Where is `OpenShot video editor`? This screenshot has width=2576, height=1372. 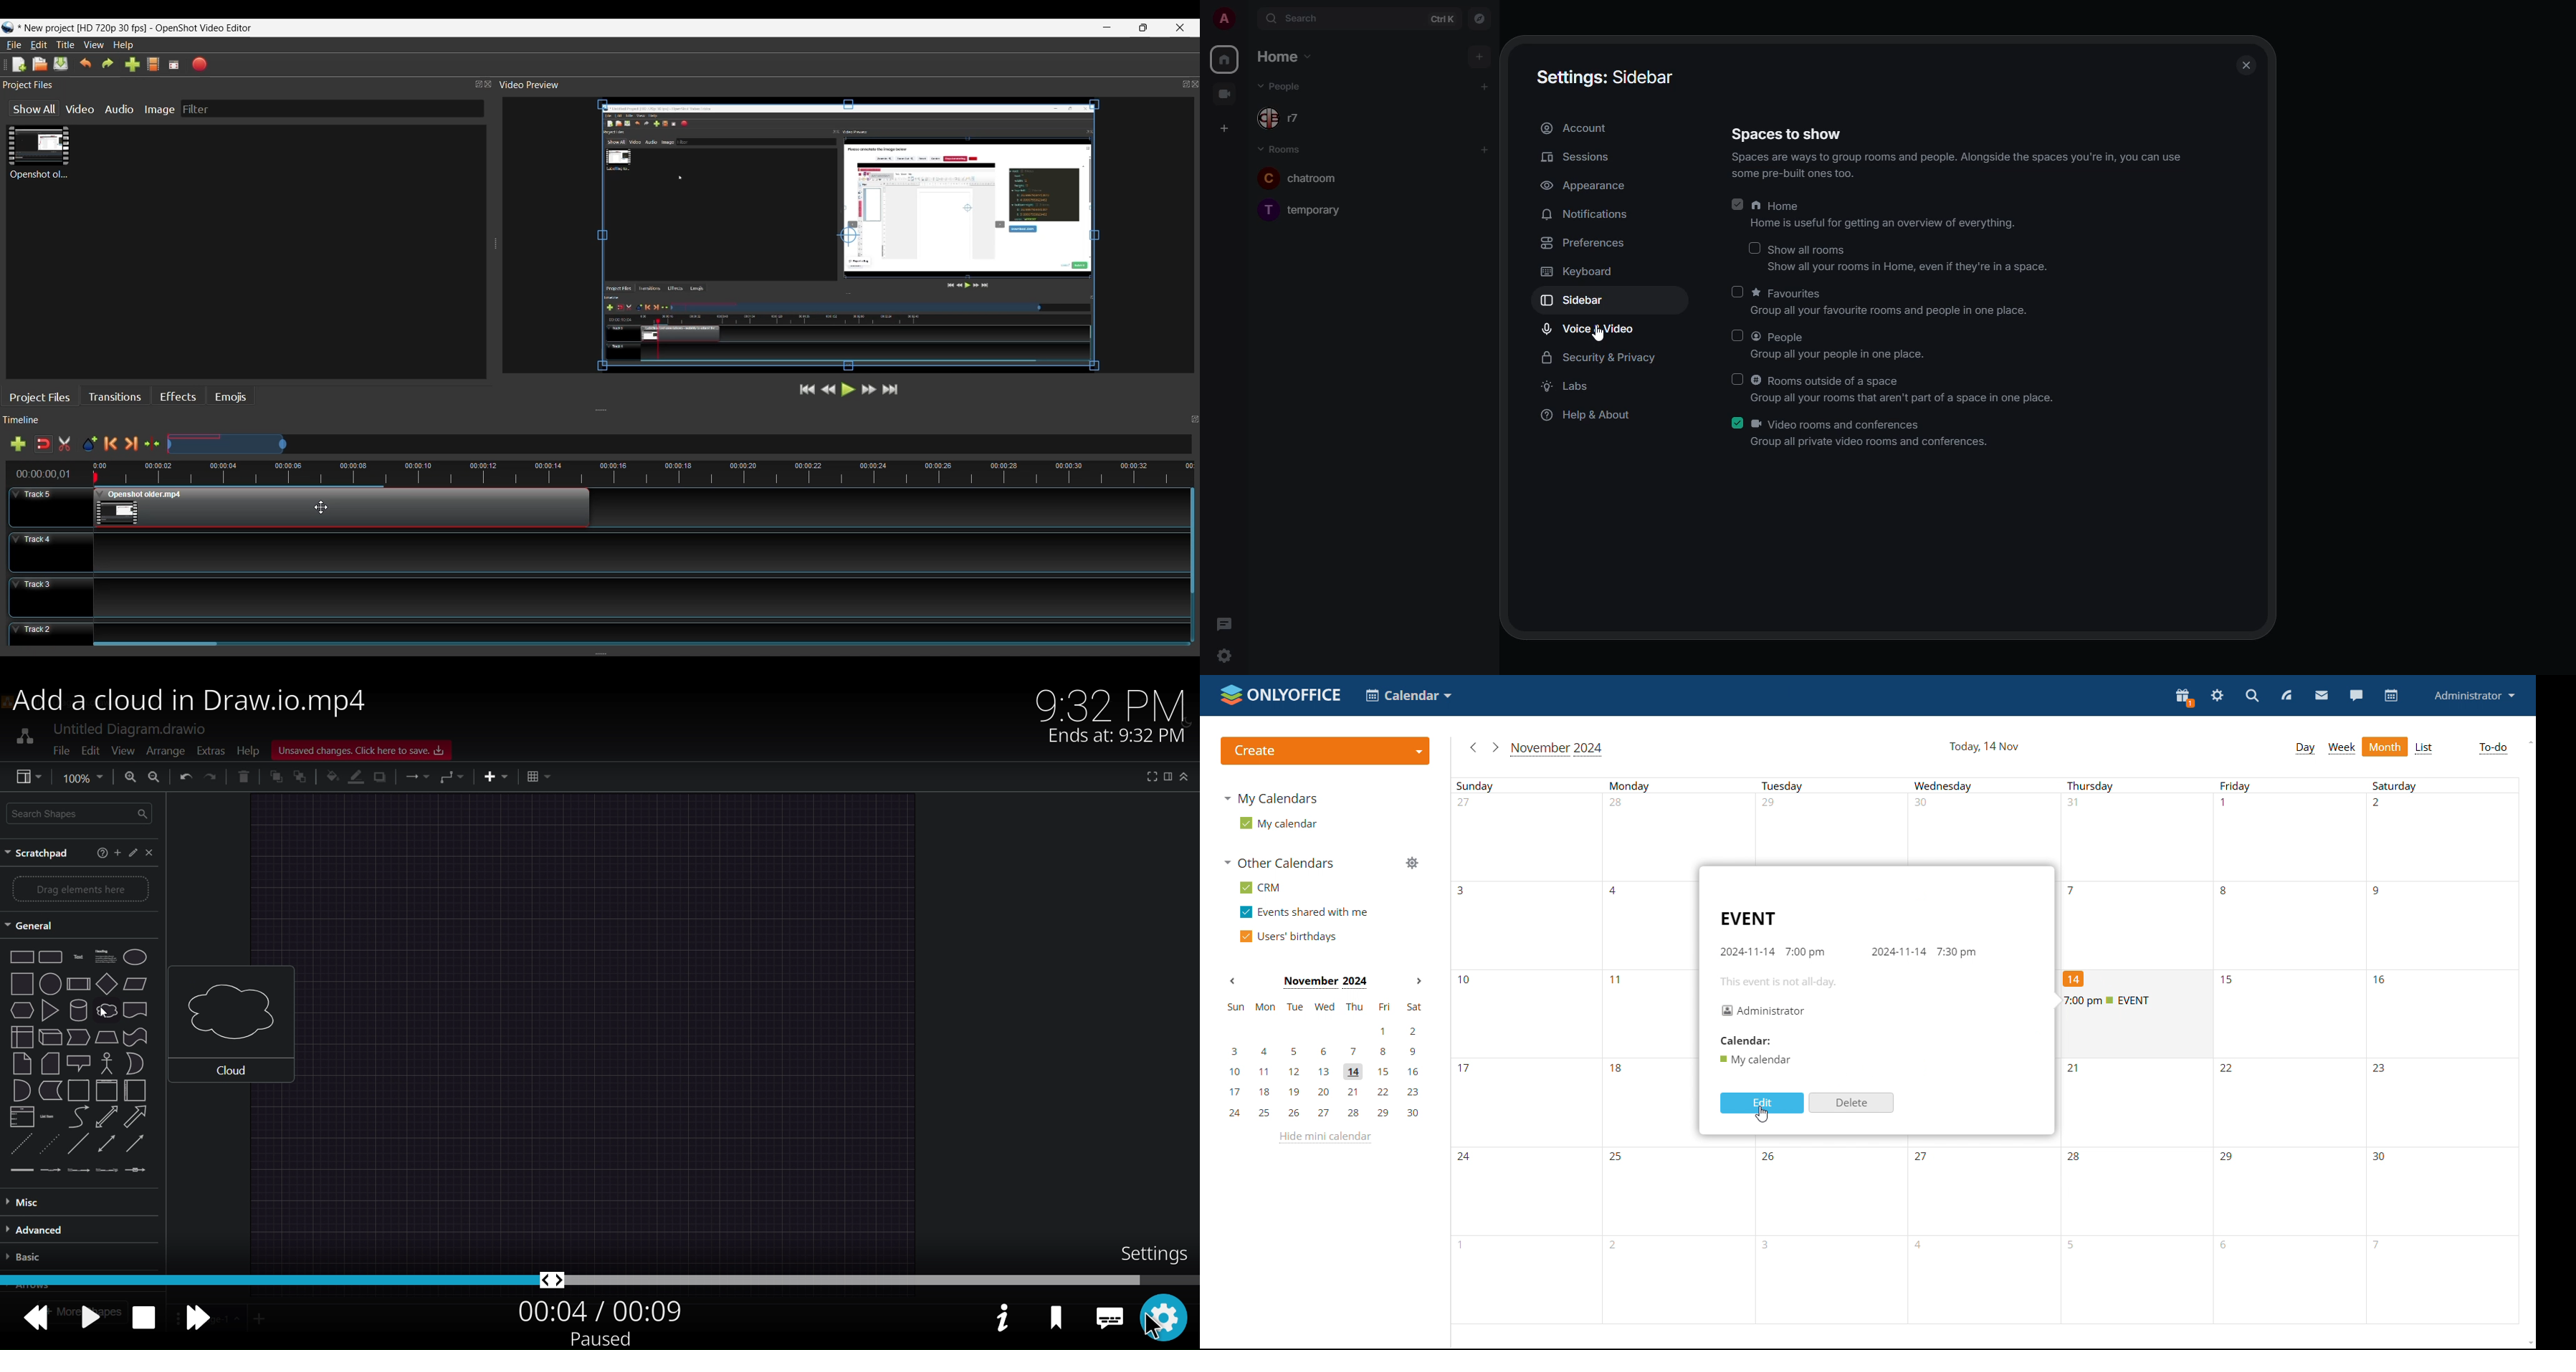 OpenShot video editor is located at coordinates (209, 28).